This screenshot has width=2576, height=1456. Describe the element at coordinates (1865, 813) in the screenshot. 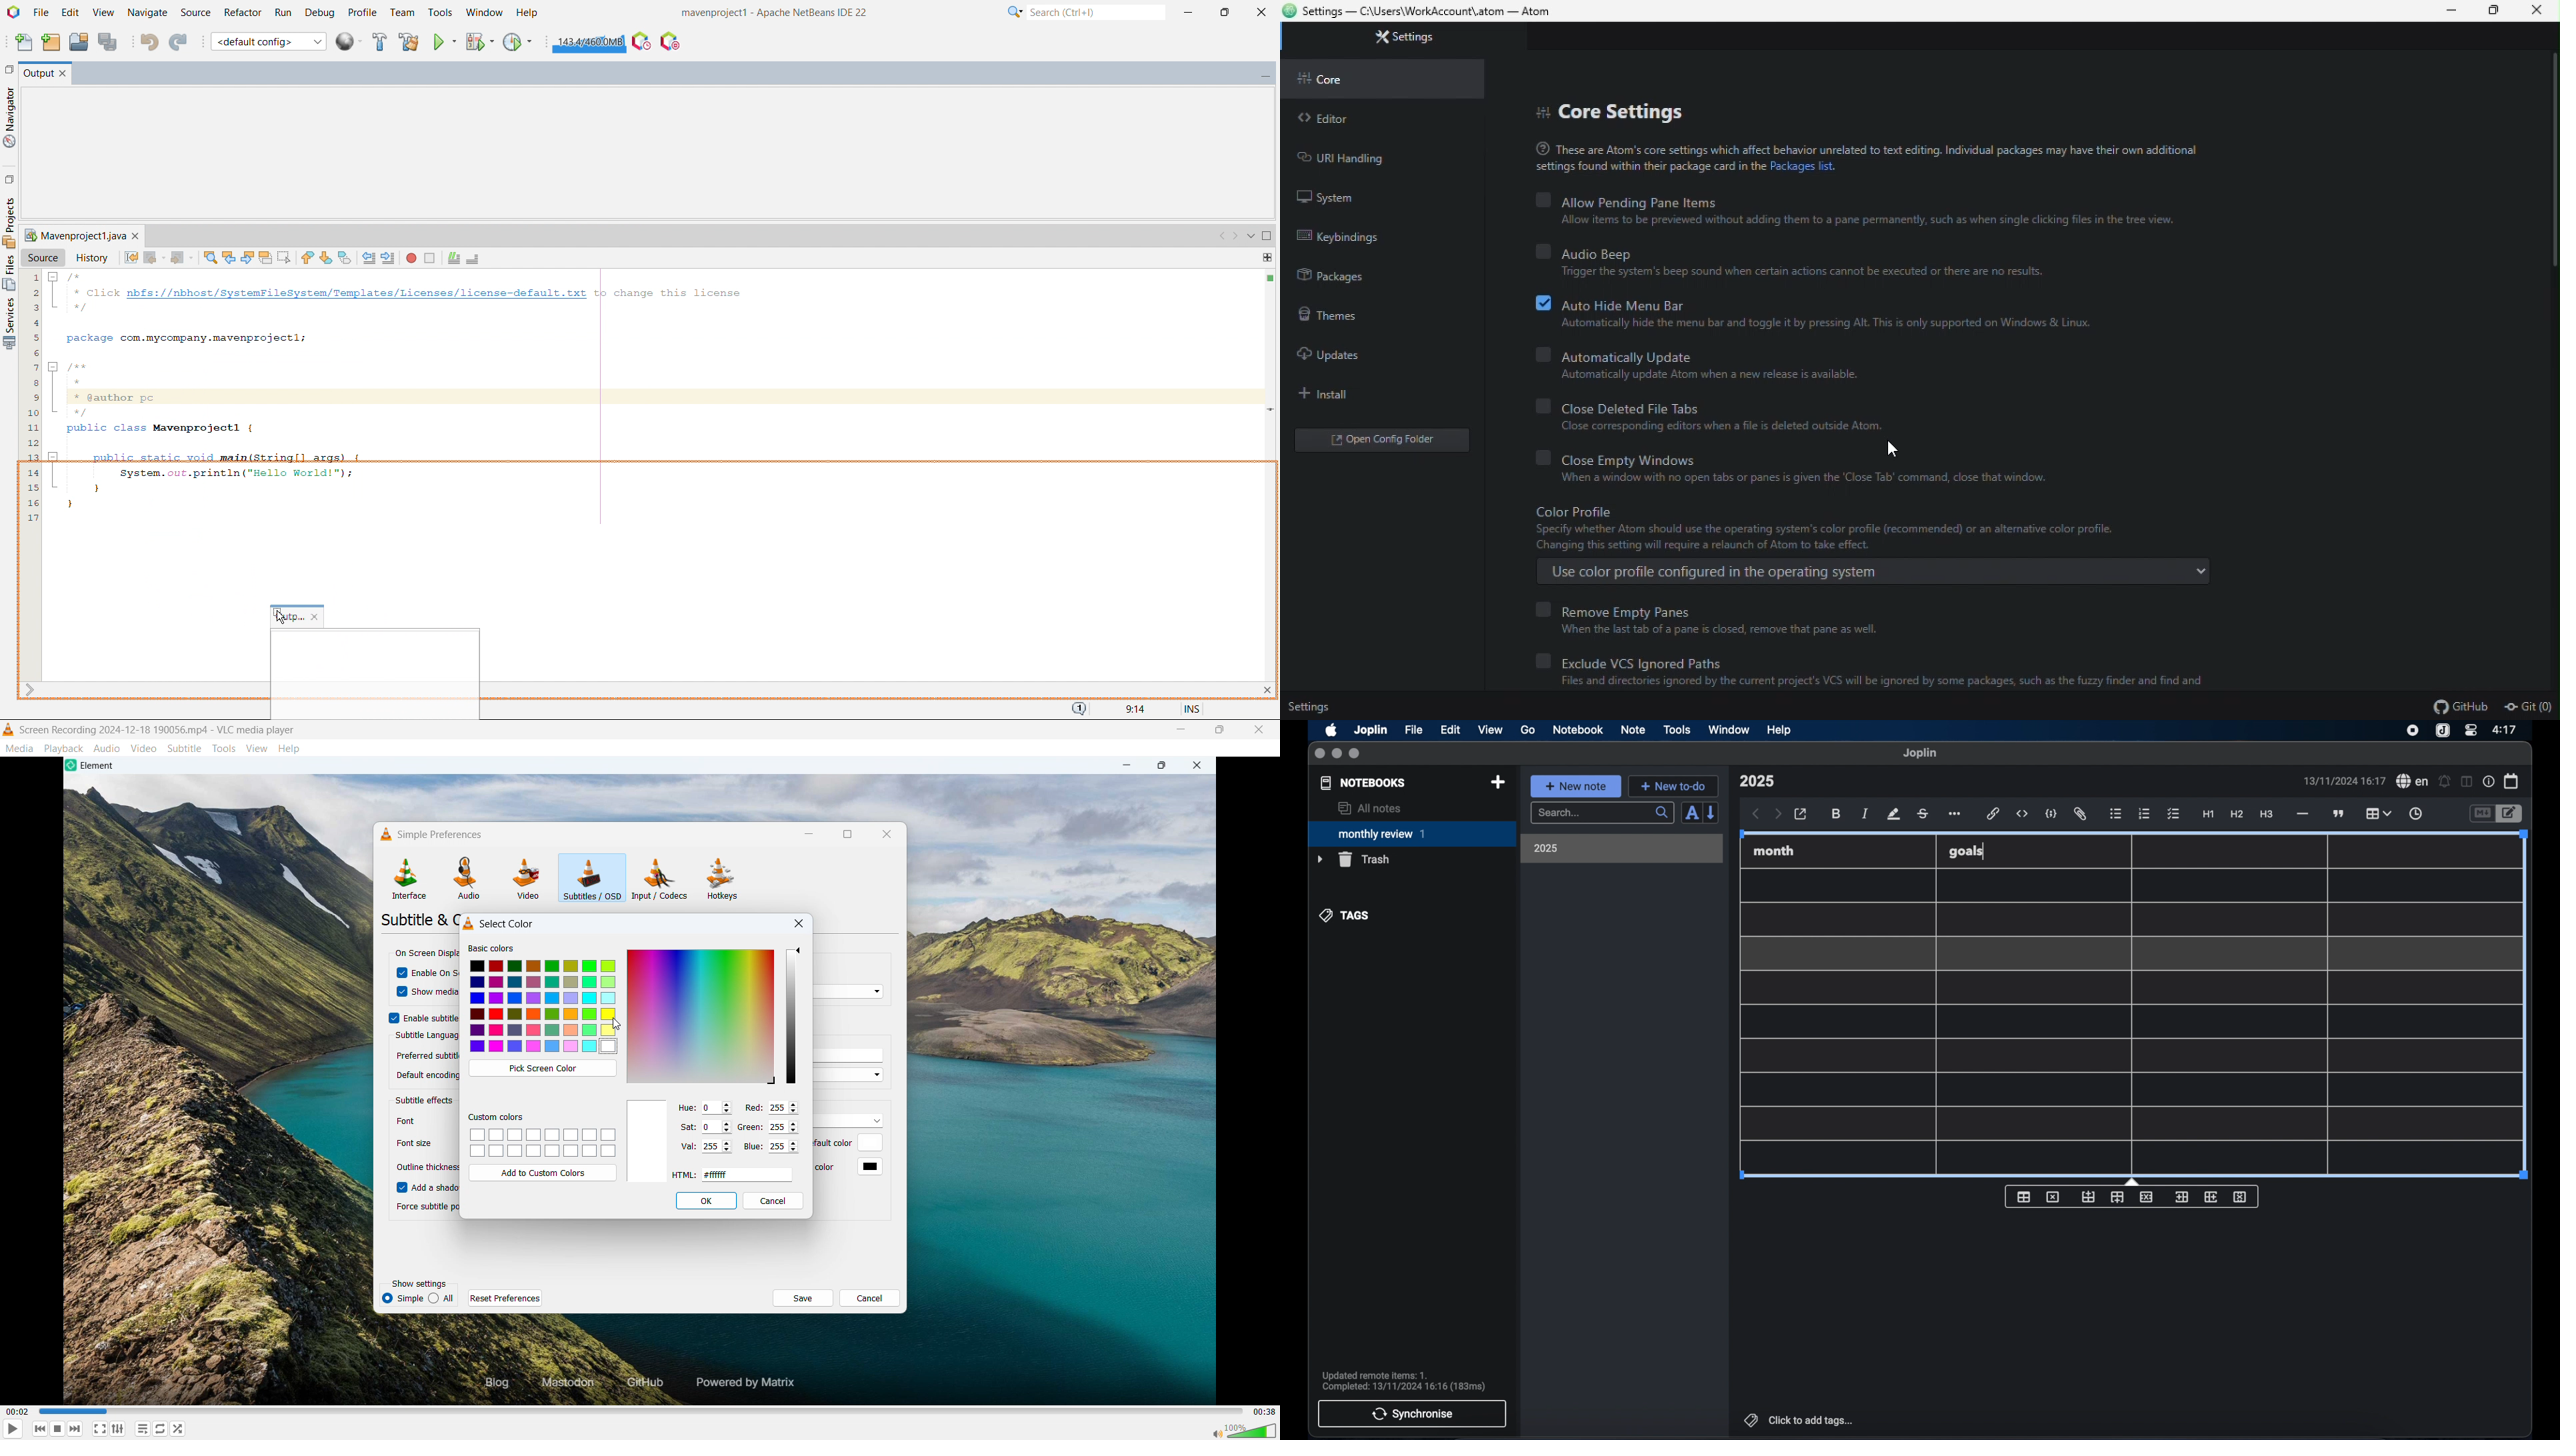

I see `italic` at that location.